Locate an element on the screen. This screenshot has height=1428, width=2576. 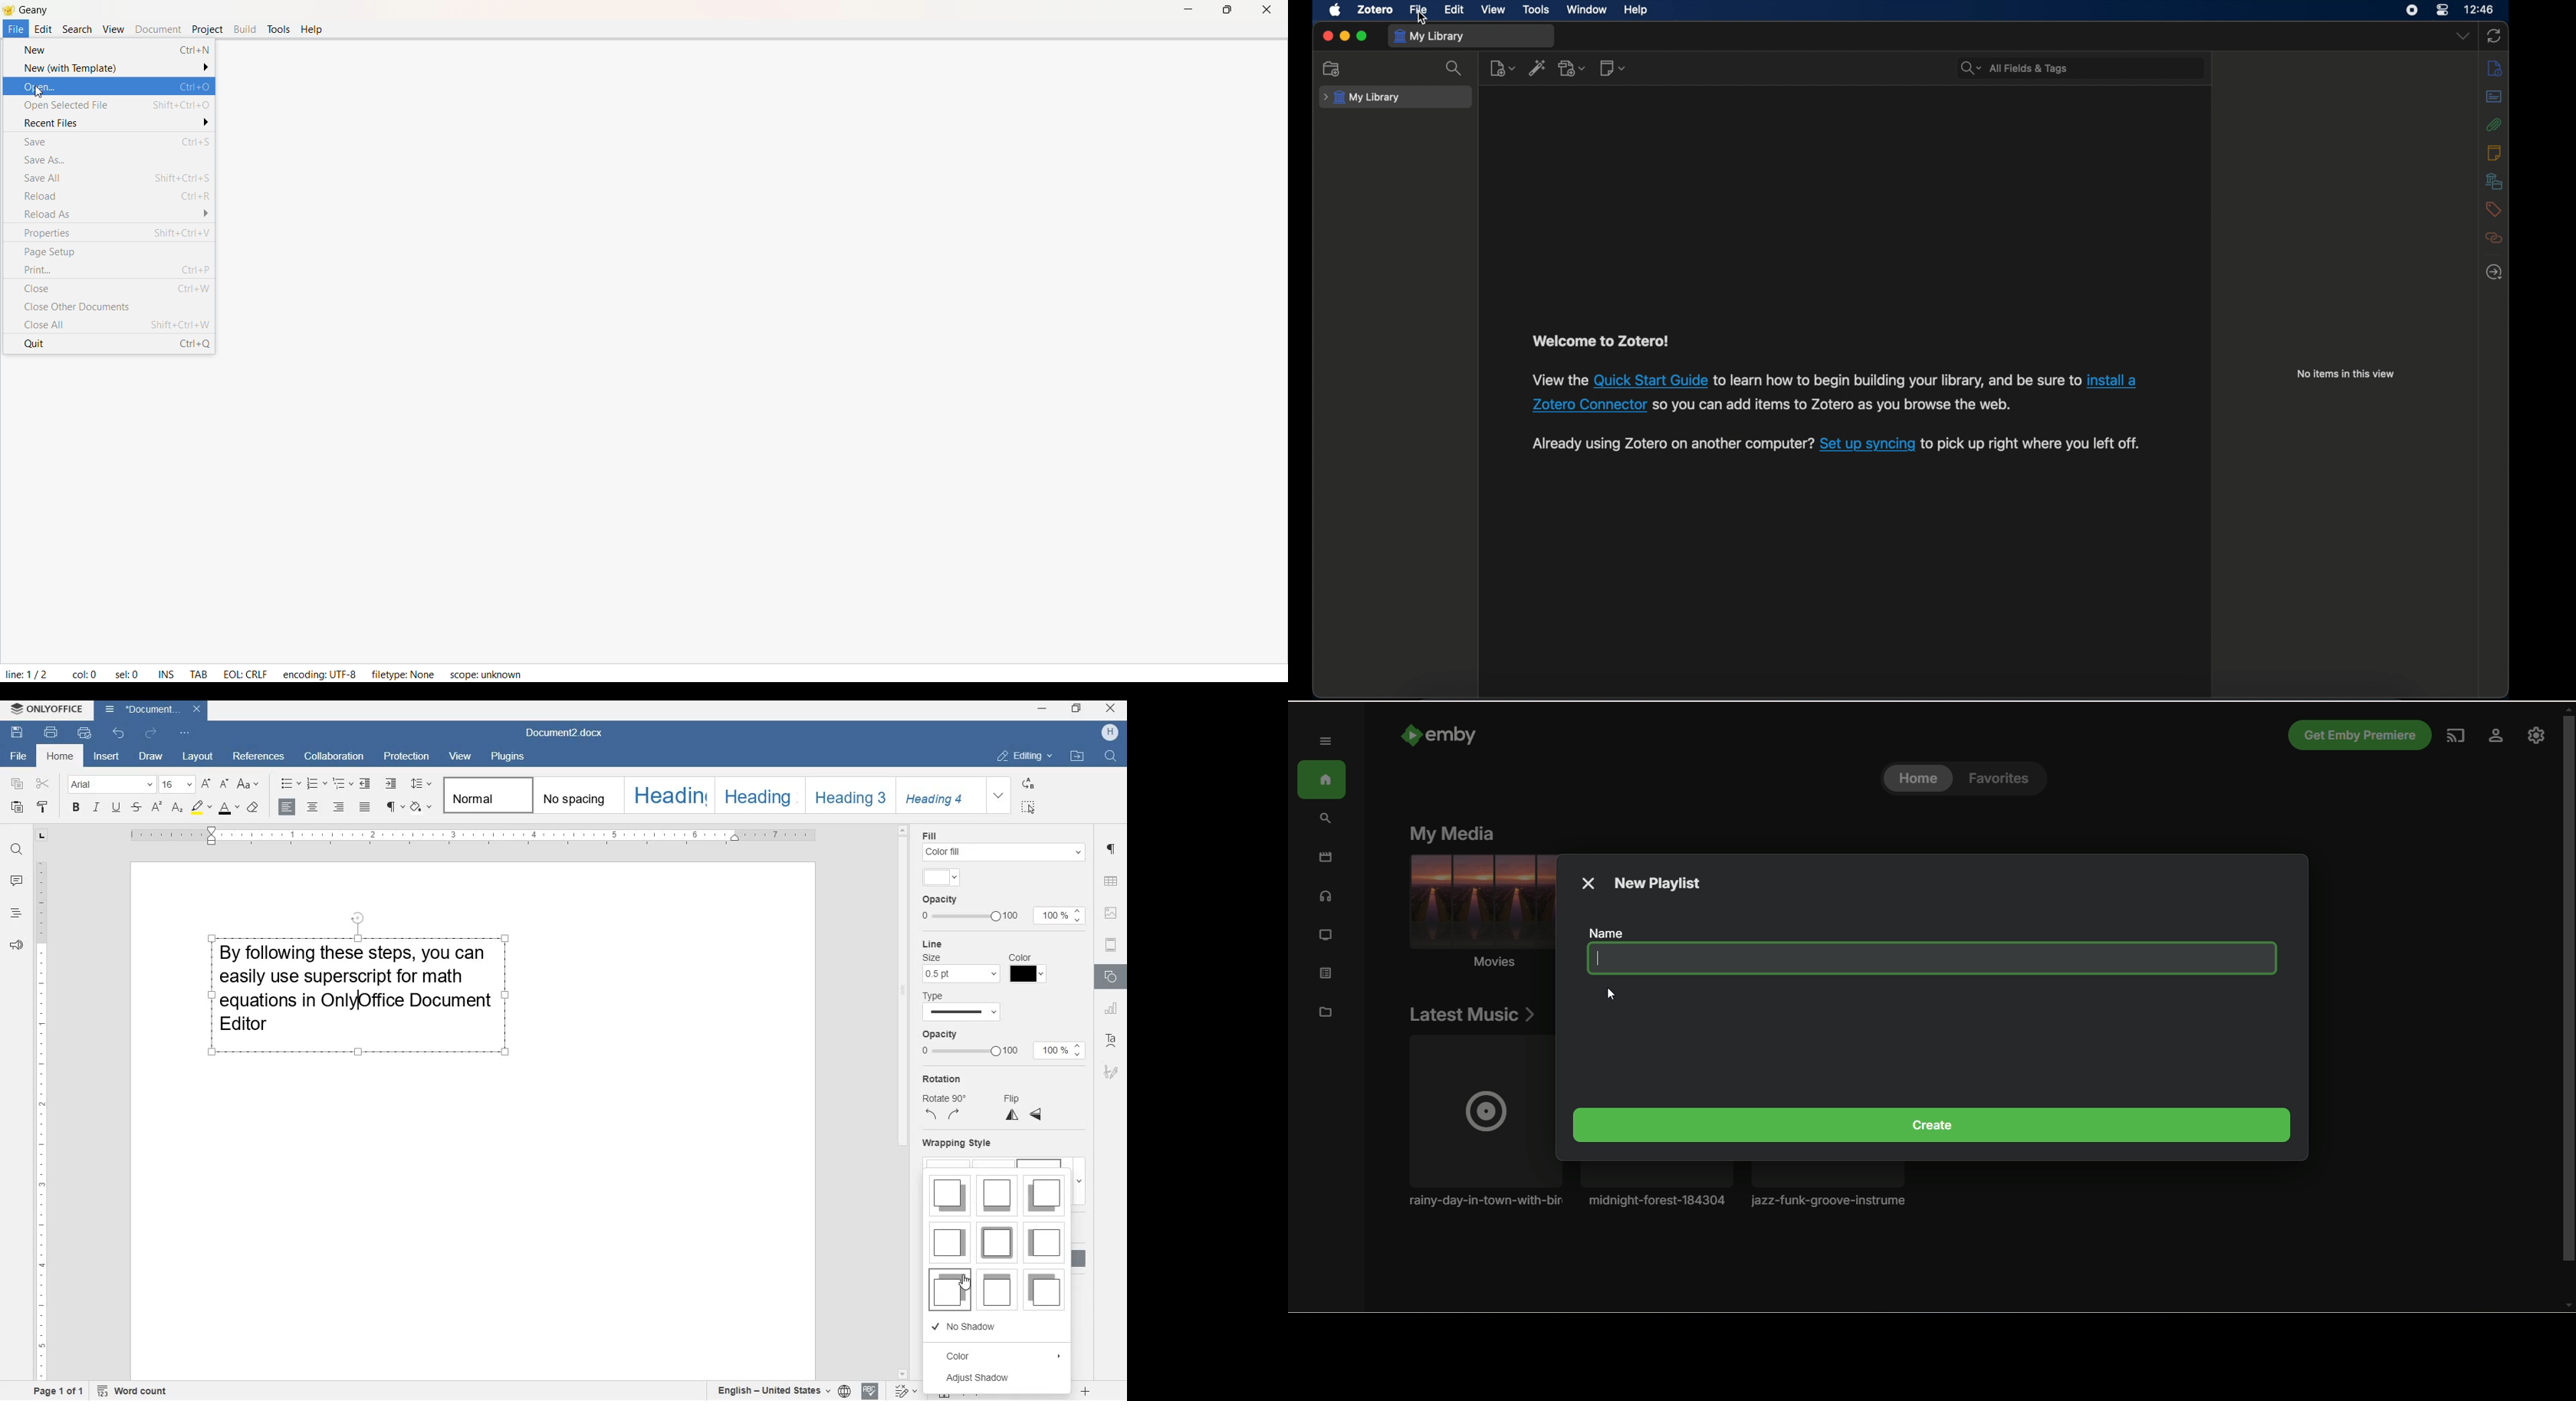
expand is located at coordinates (1080, 1182).